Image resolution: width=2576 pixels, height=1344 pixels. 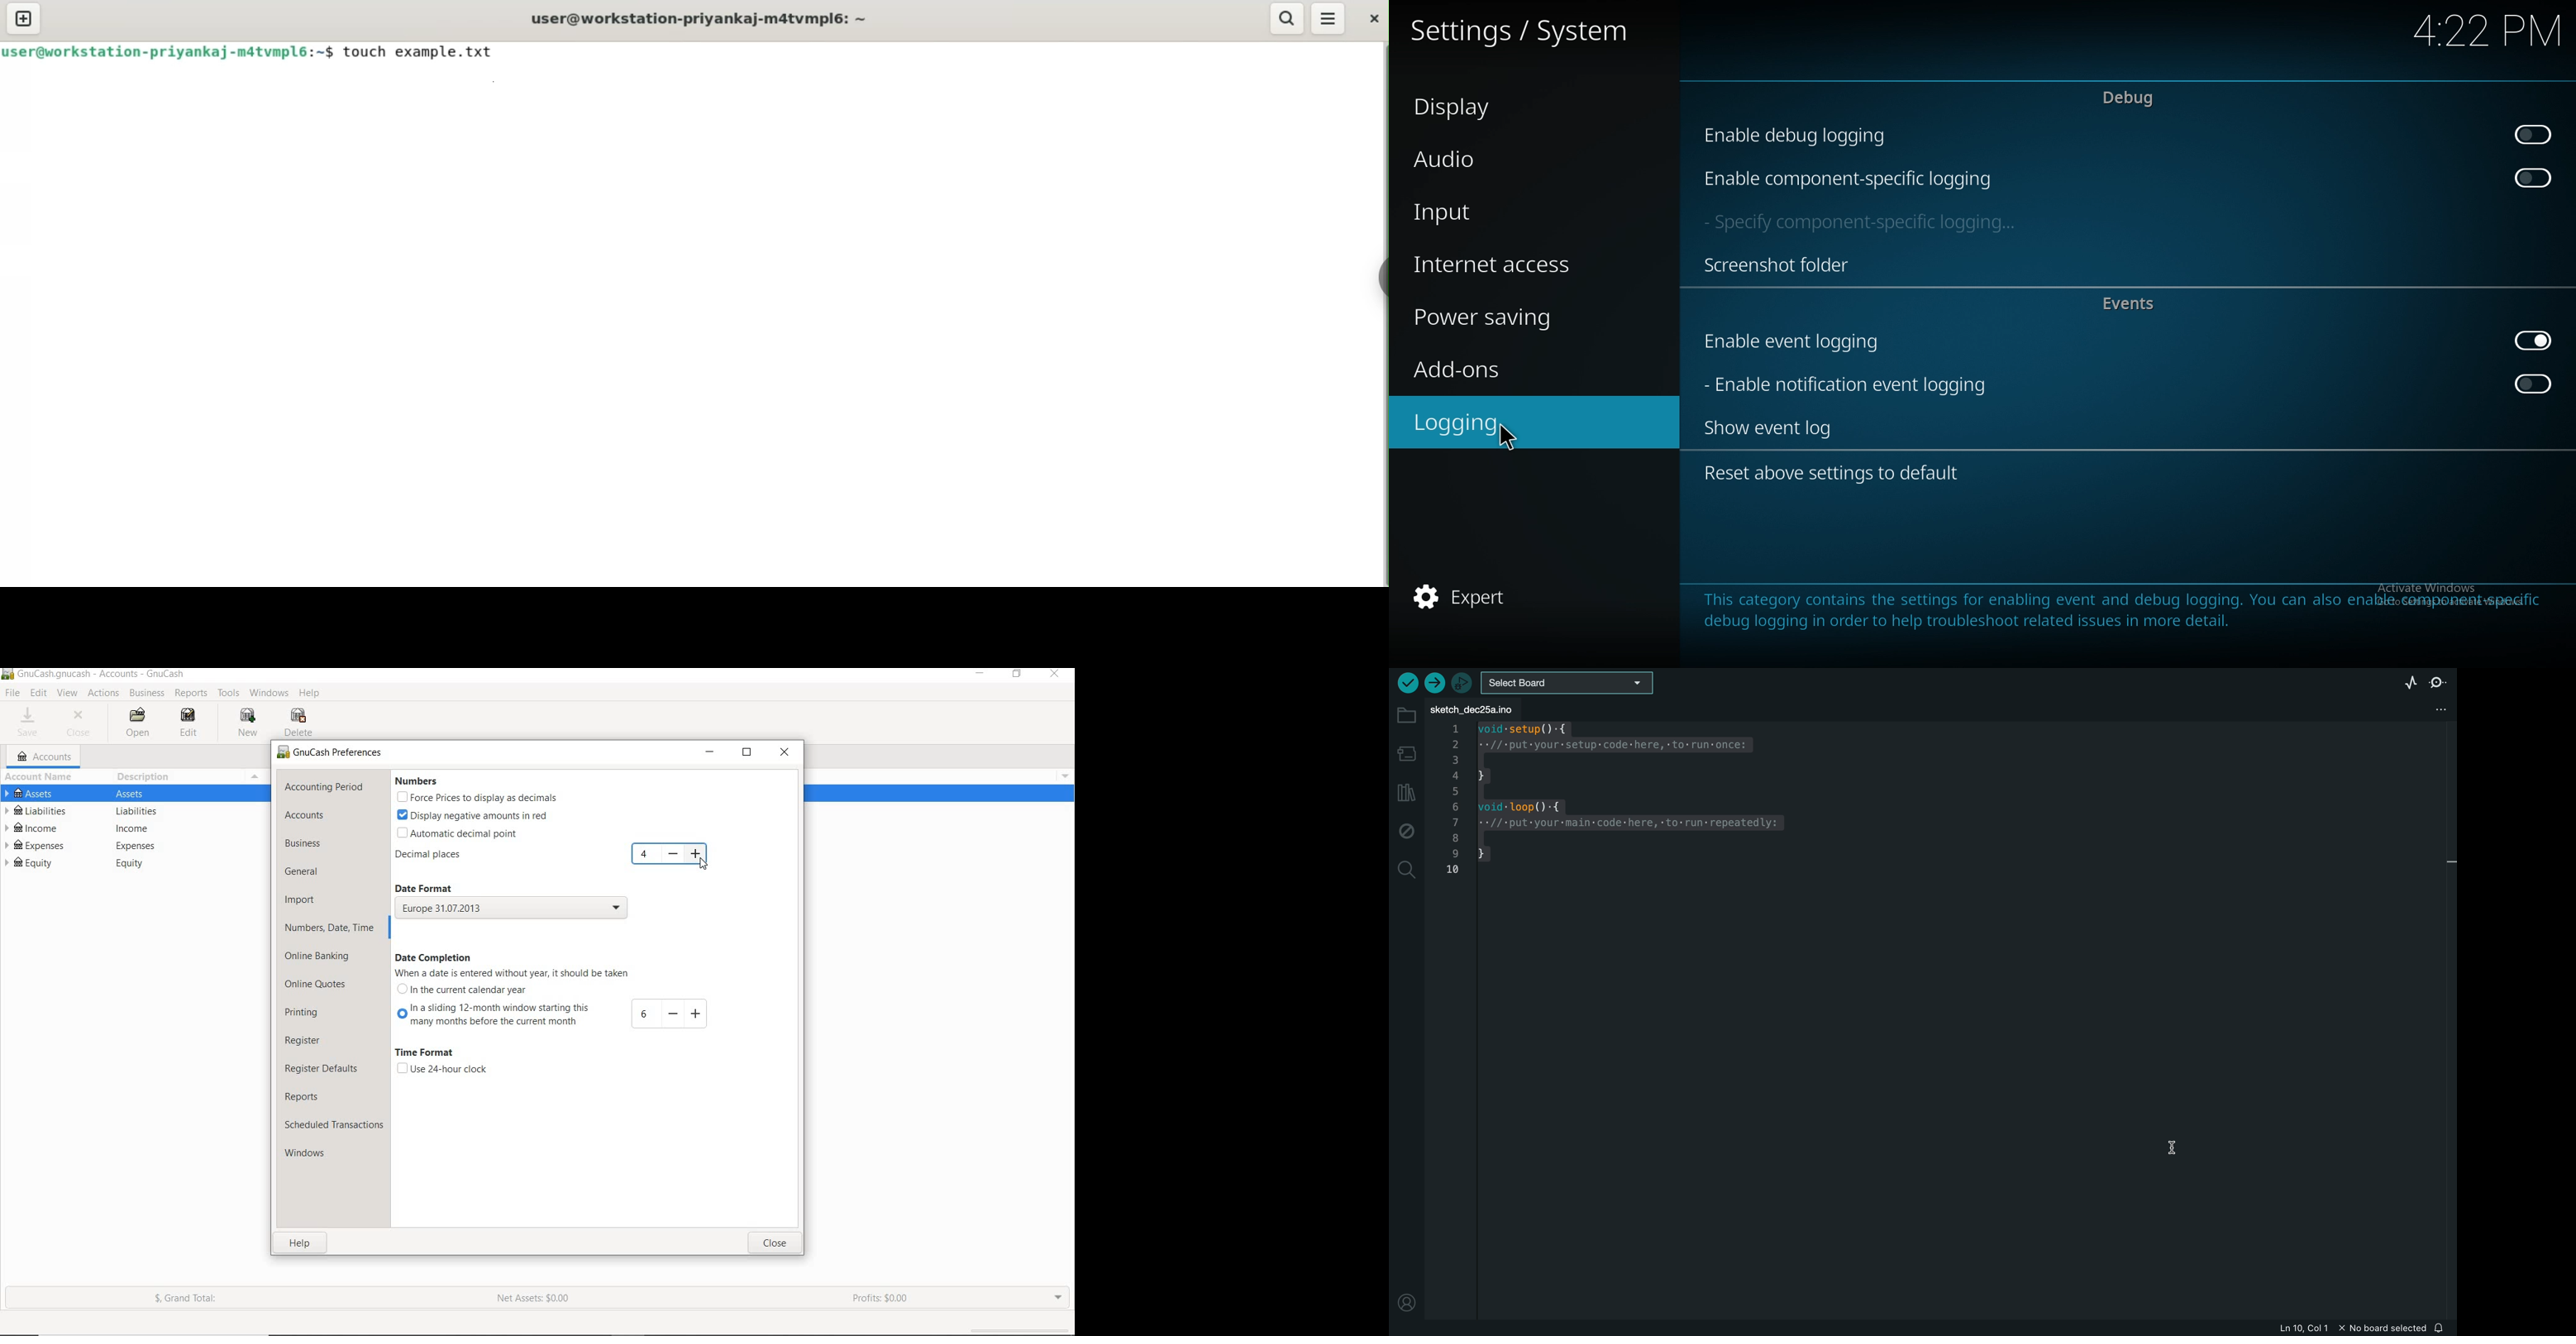 What do you see at coordinates (2129, 99) in the screenshot?
I see `debug` at bounding box center [2129, 99].